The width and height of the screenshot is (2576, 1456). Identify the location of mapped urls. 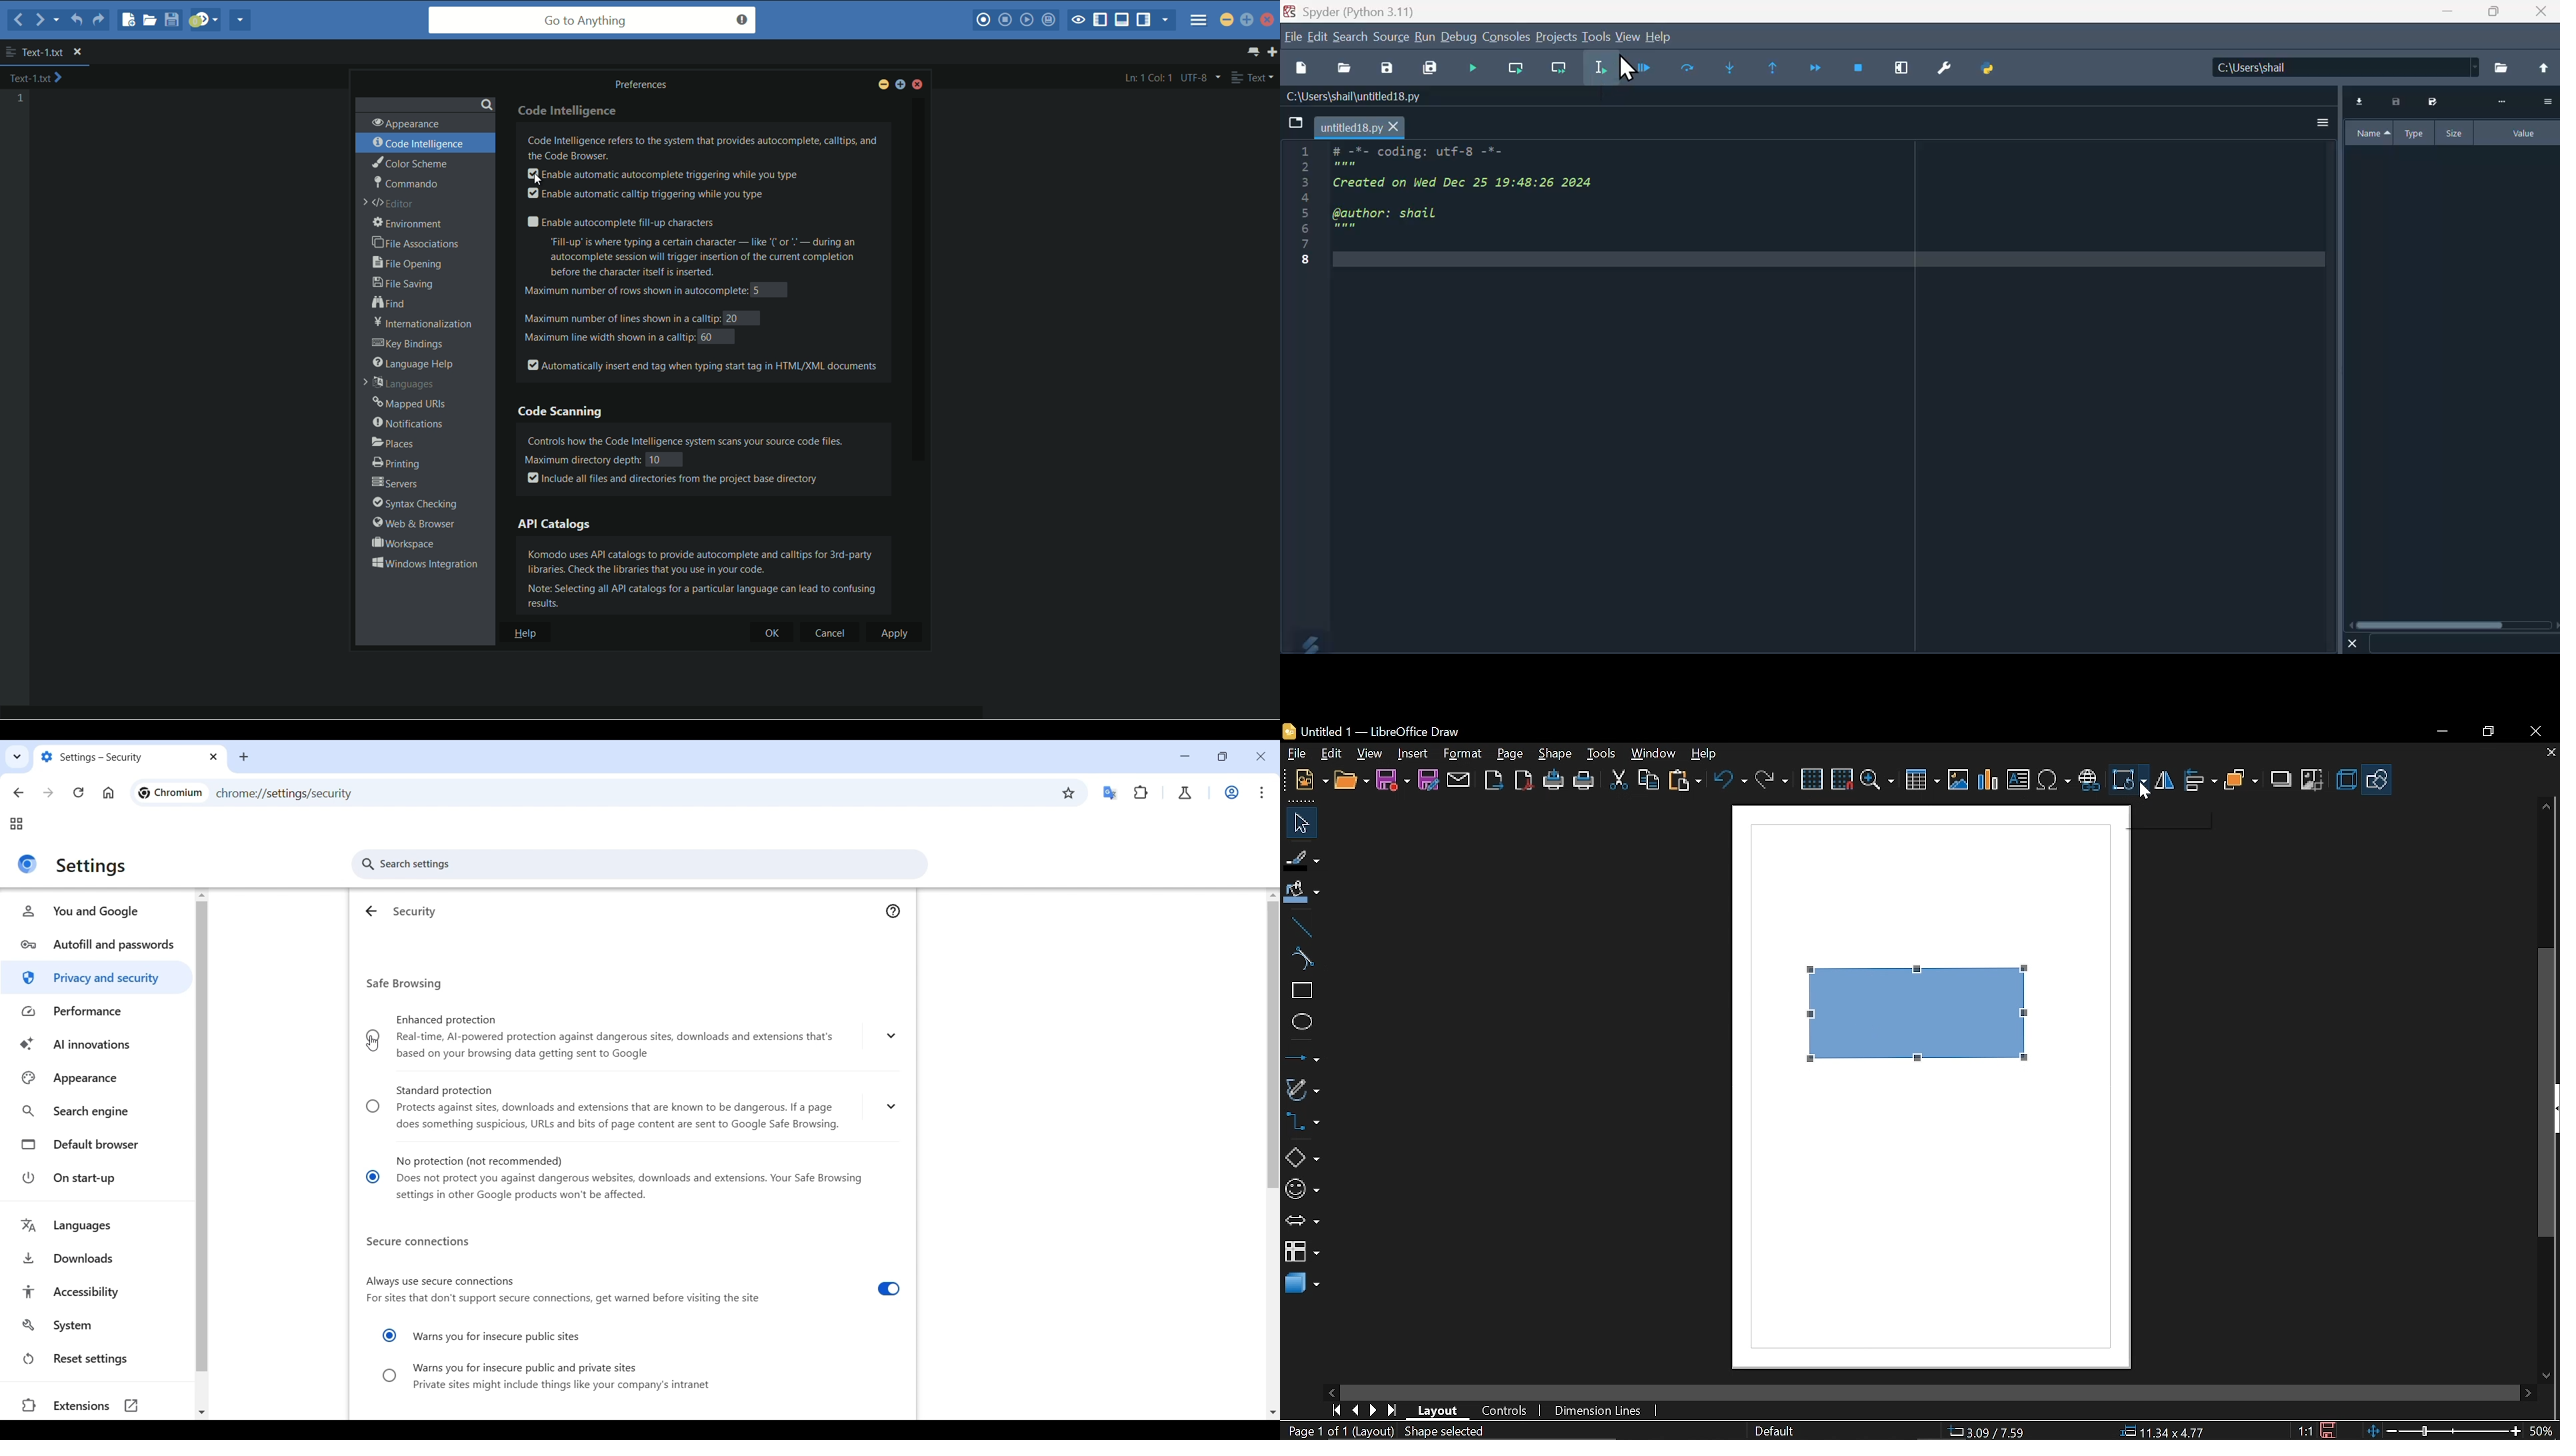
(410, 404).